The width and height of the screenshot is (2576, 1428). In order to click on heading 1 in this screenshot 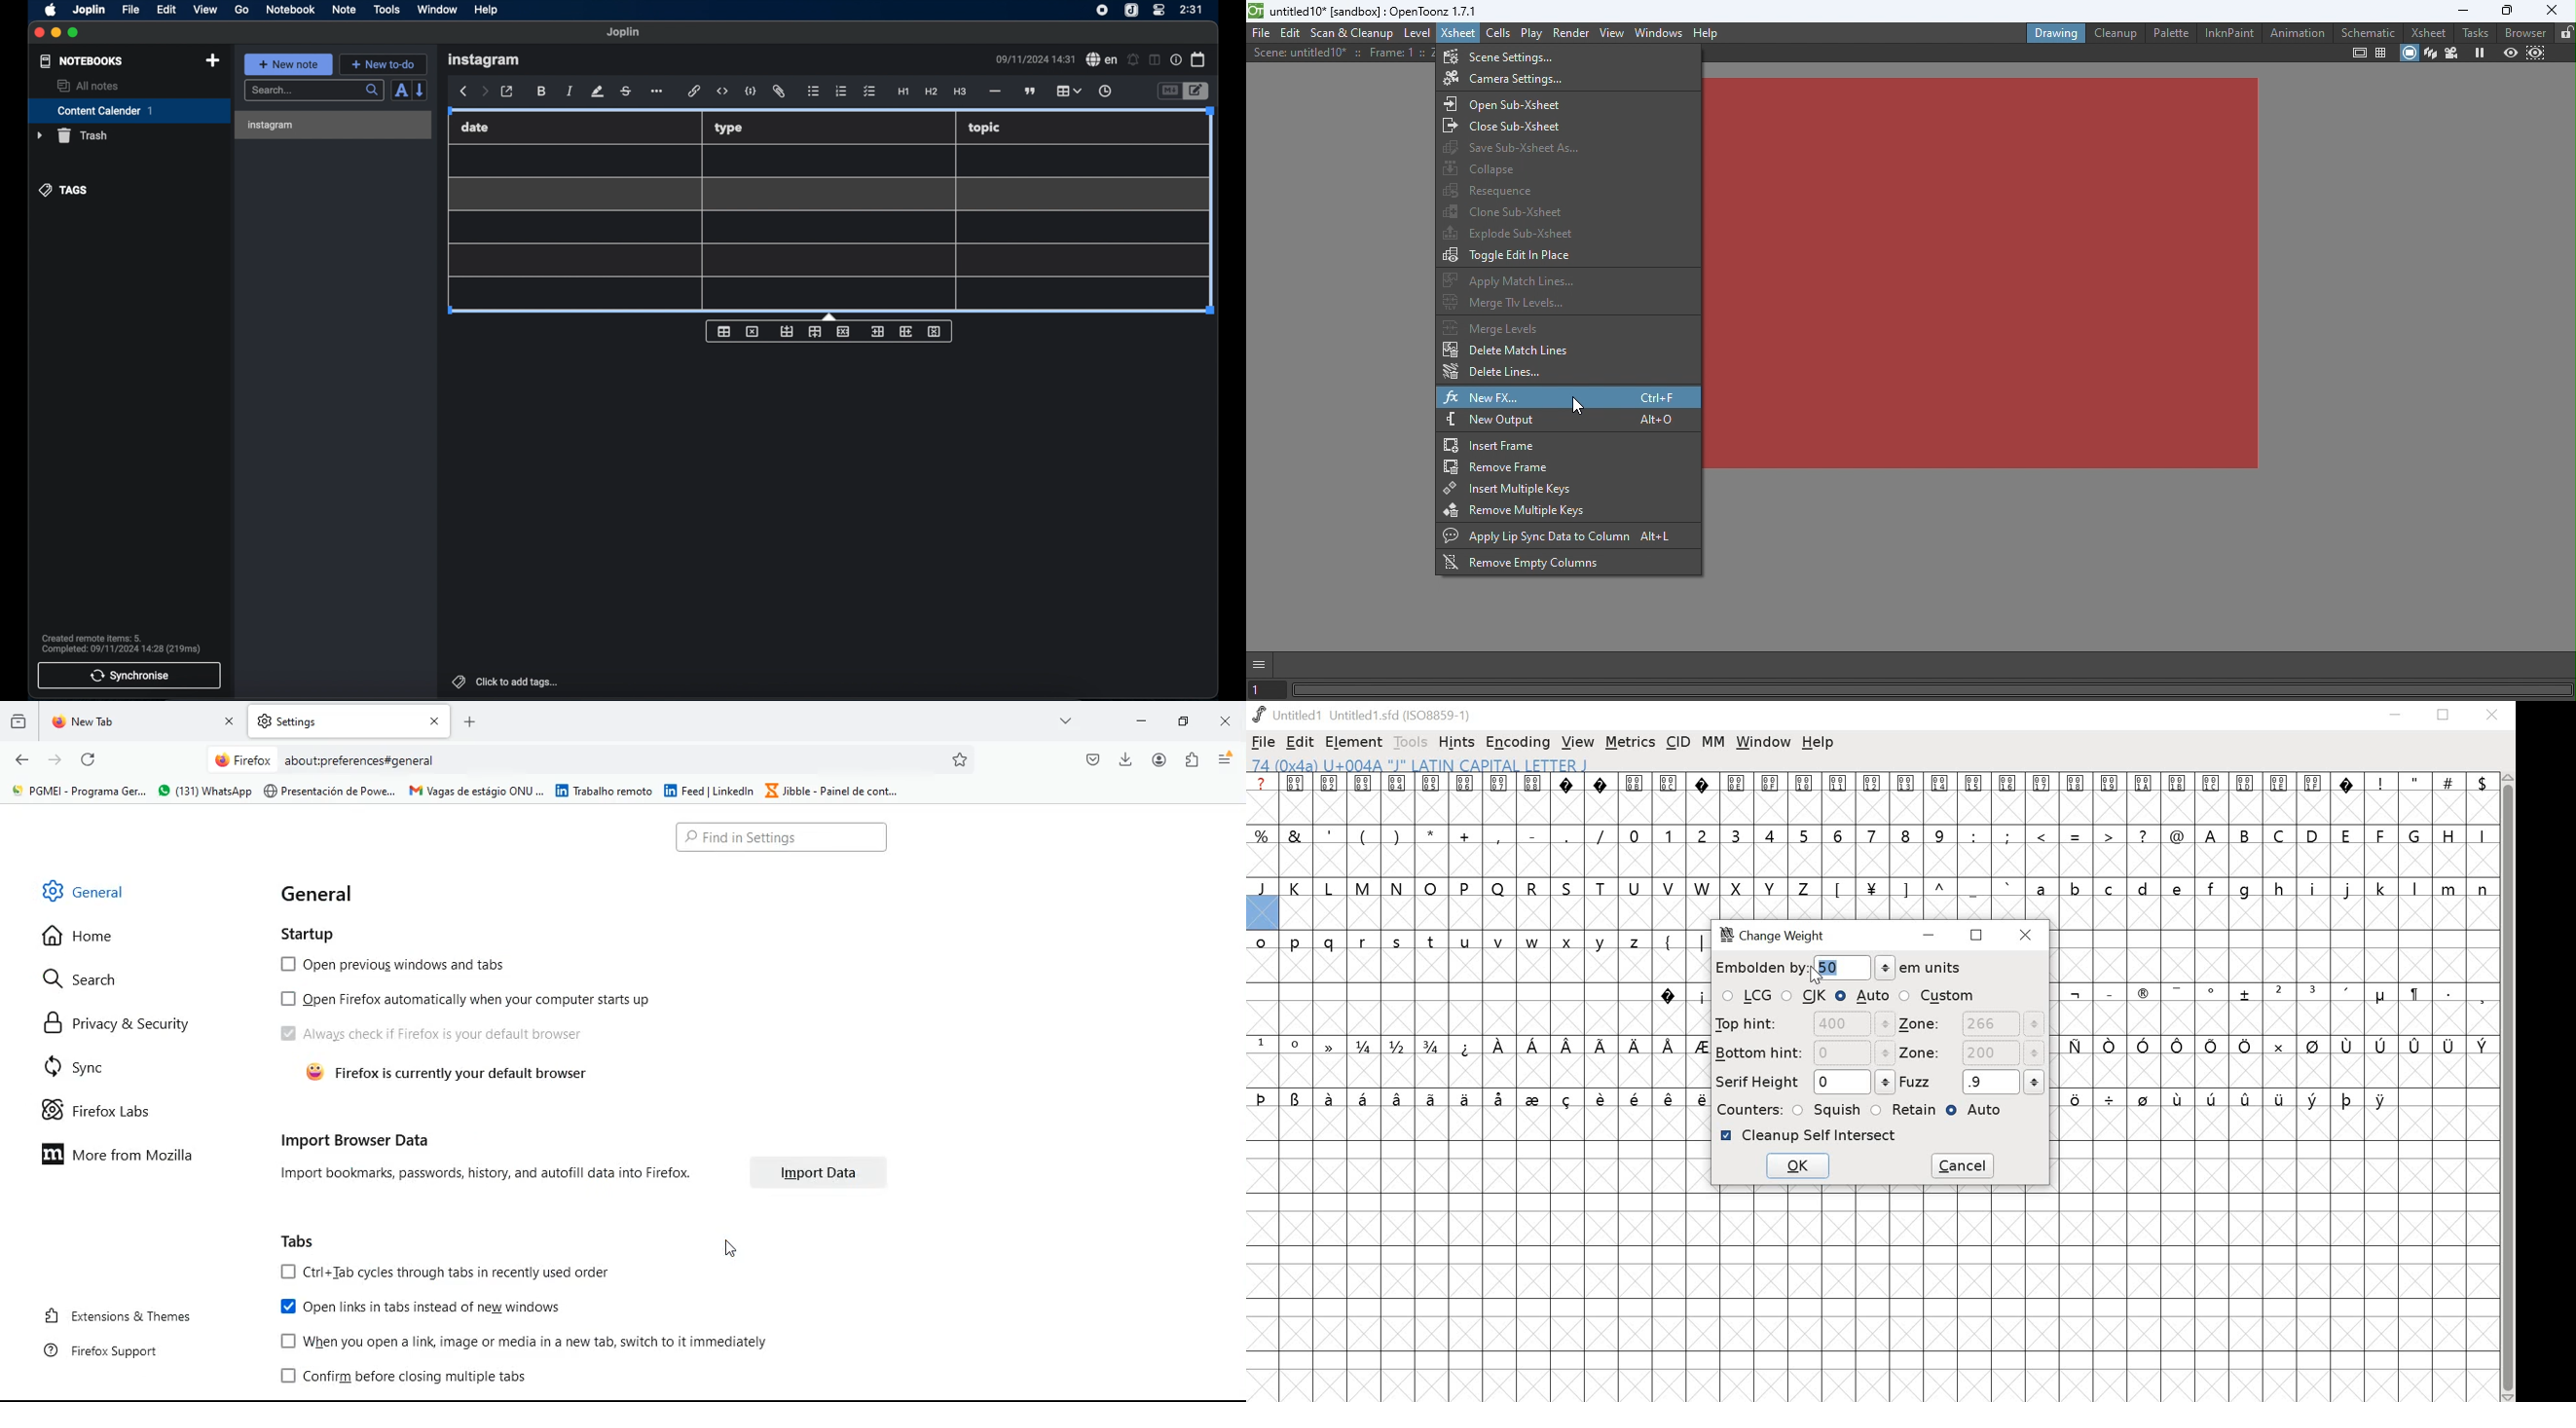, I will do `click(903, 92)`.